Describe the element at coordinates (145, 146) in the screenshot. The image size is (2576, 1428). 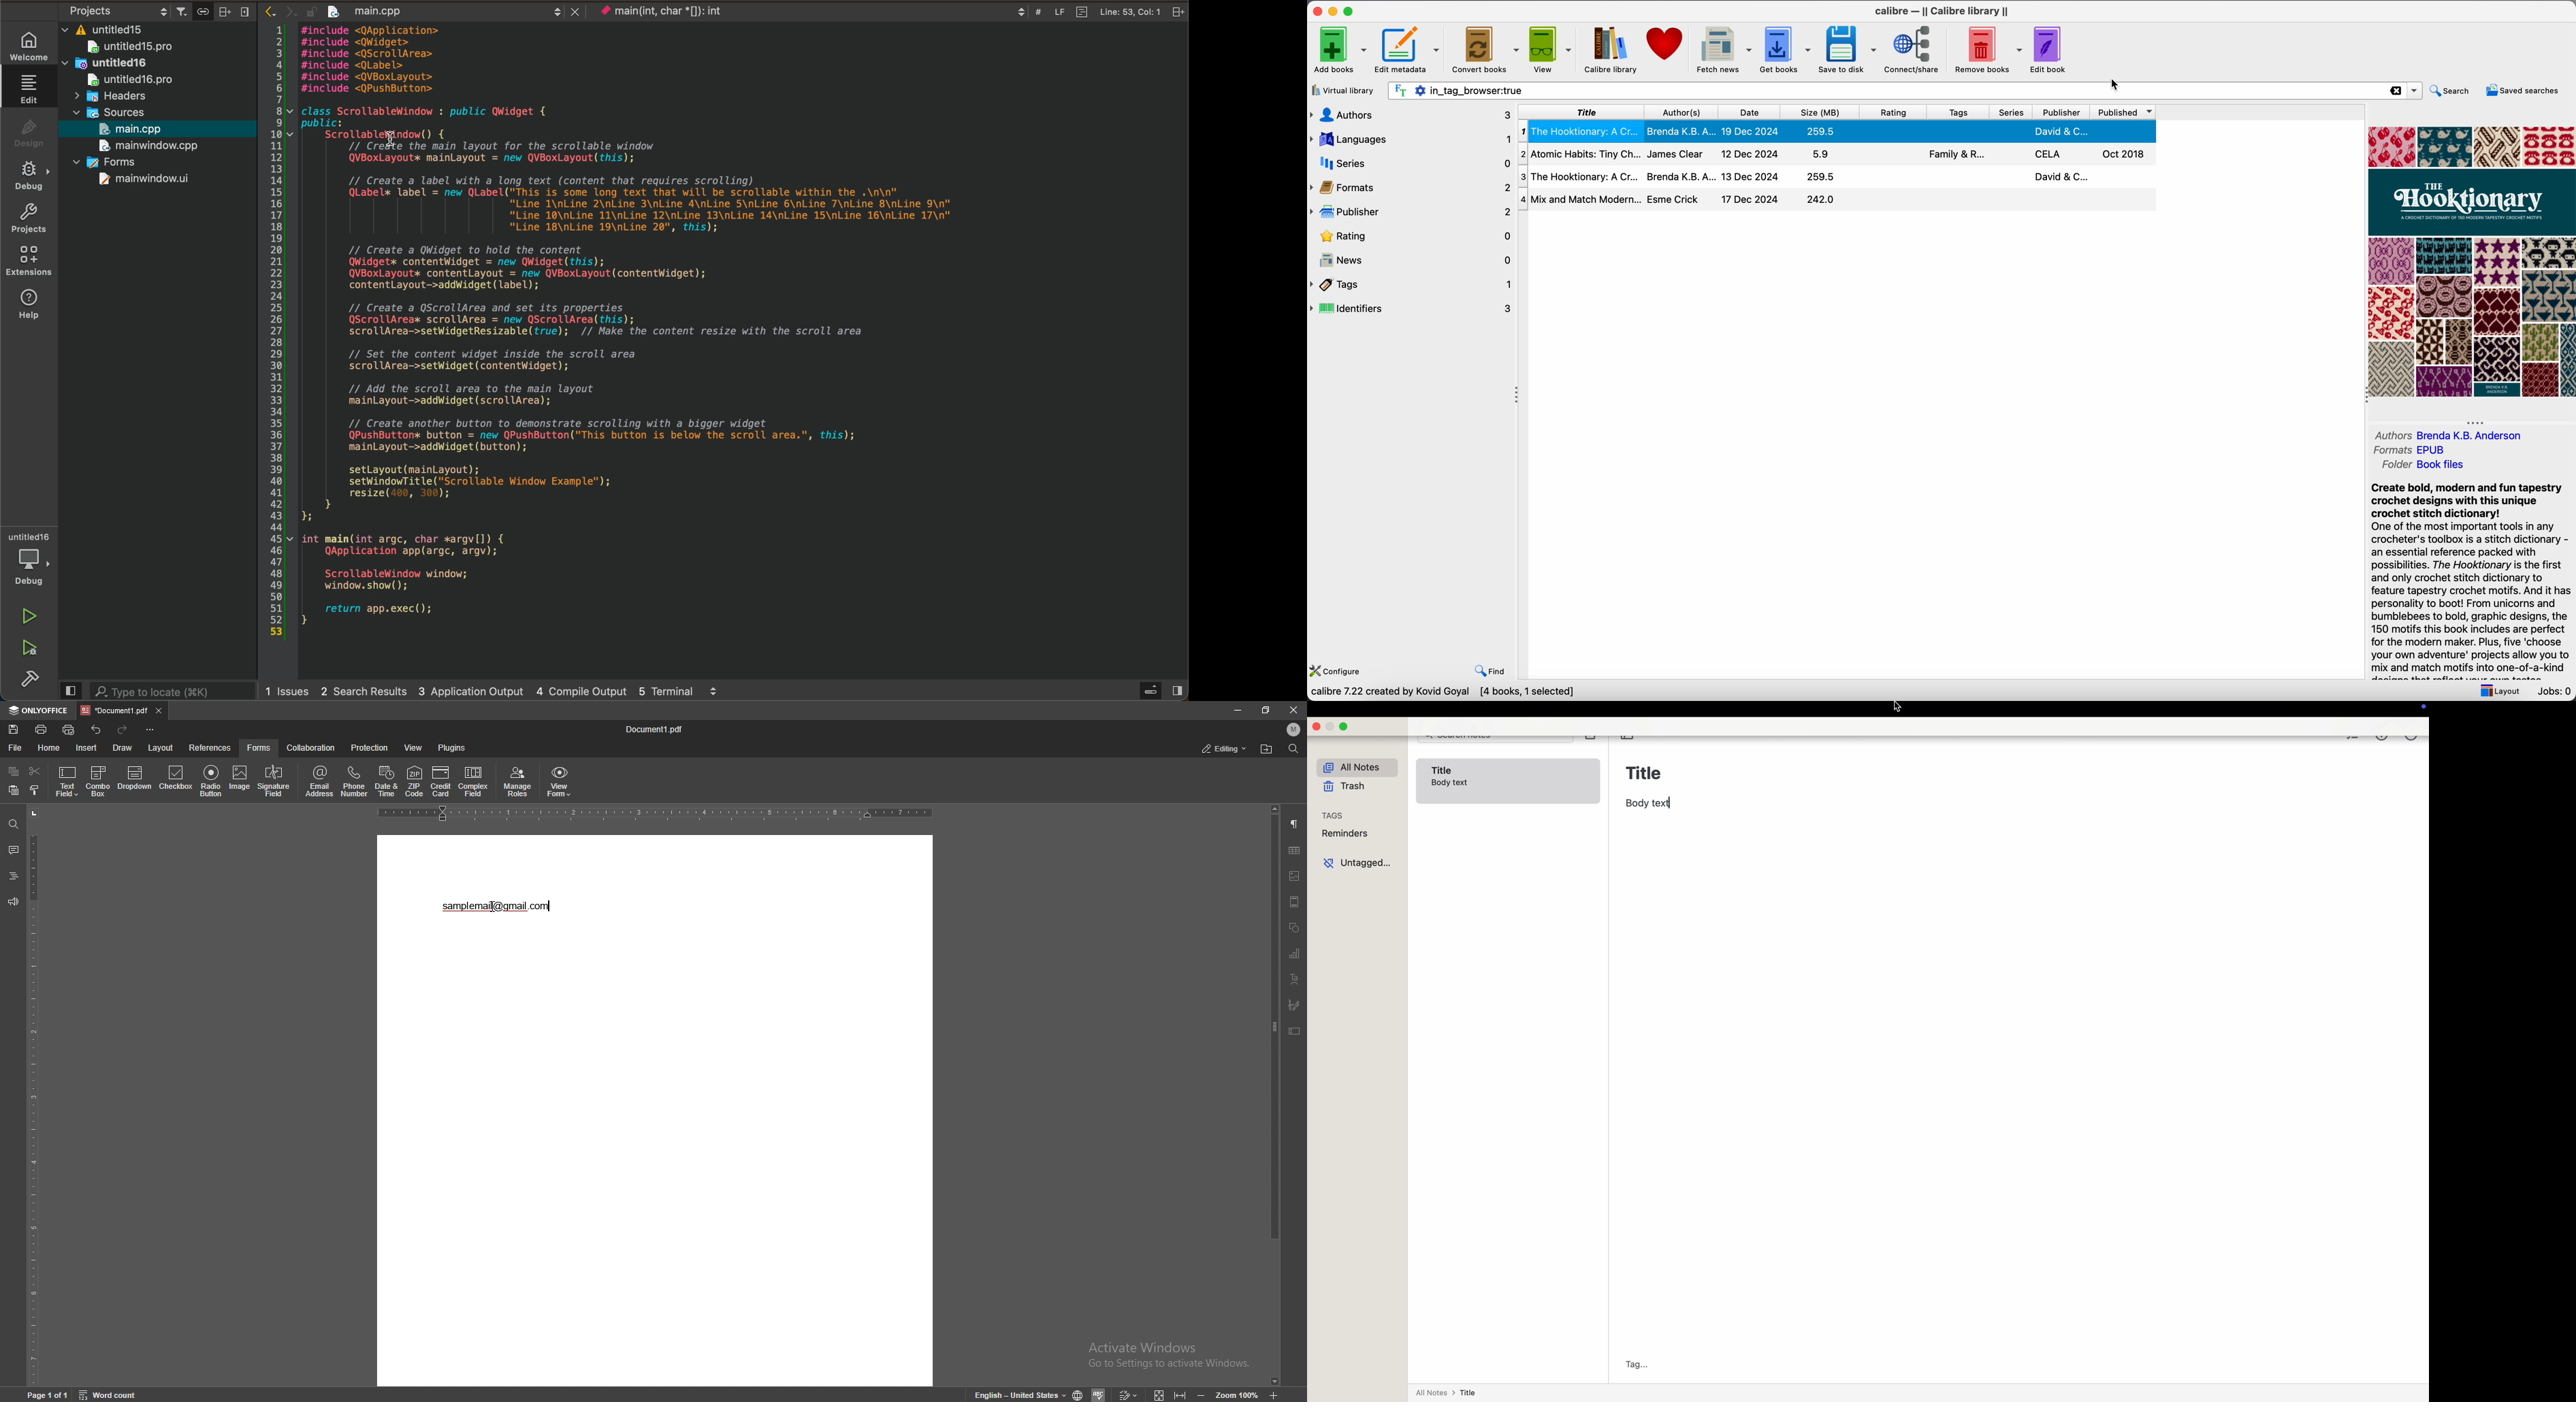
I see `mainwindow.cpp` at that location.